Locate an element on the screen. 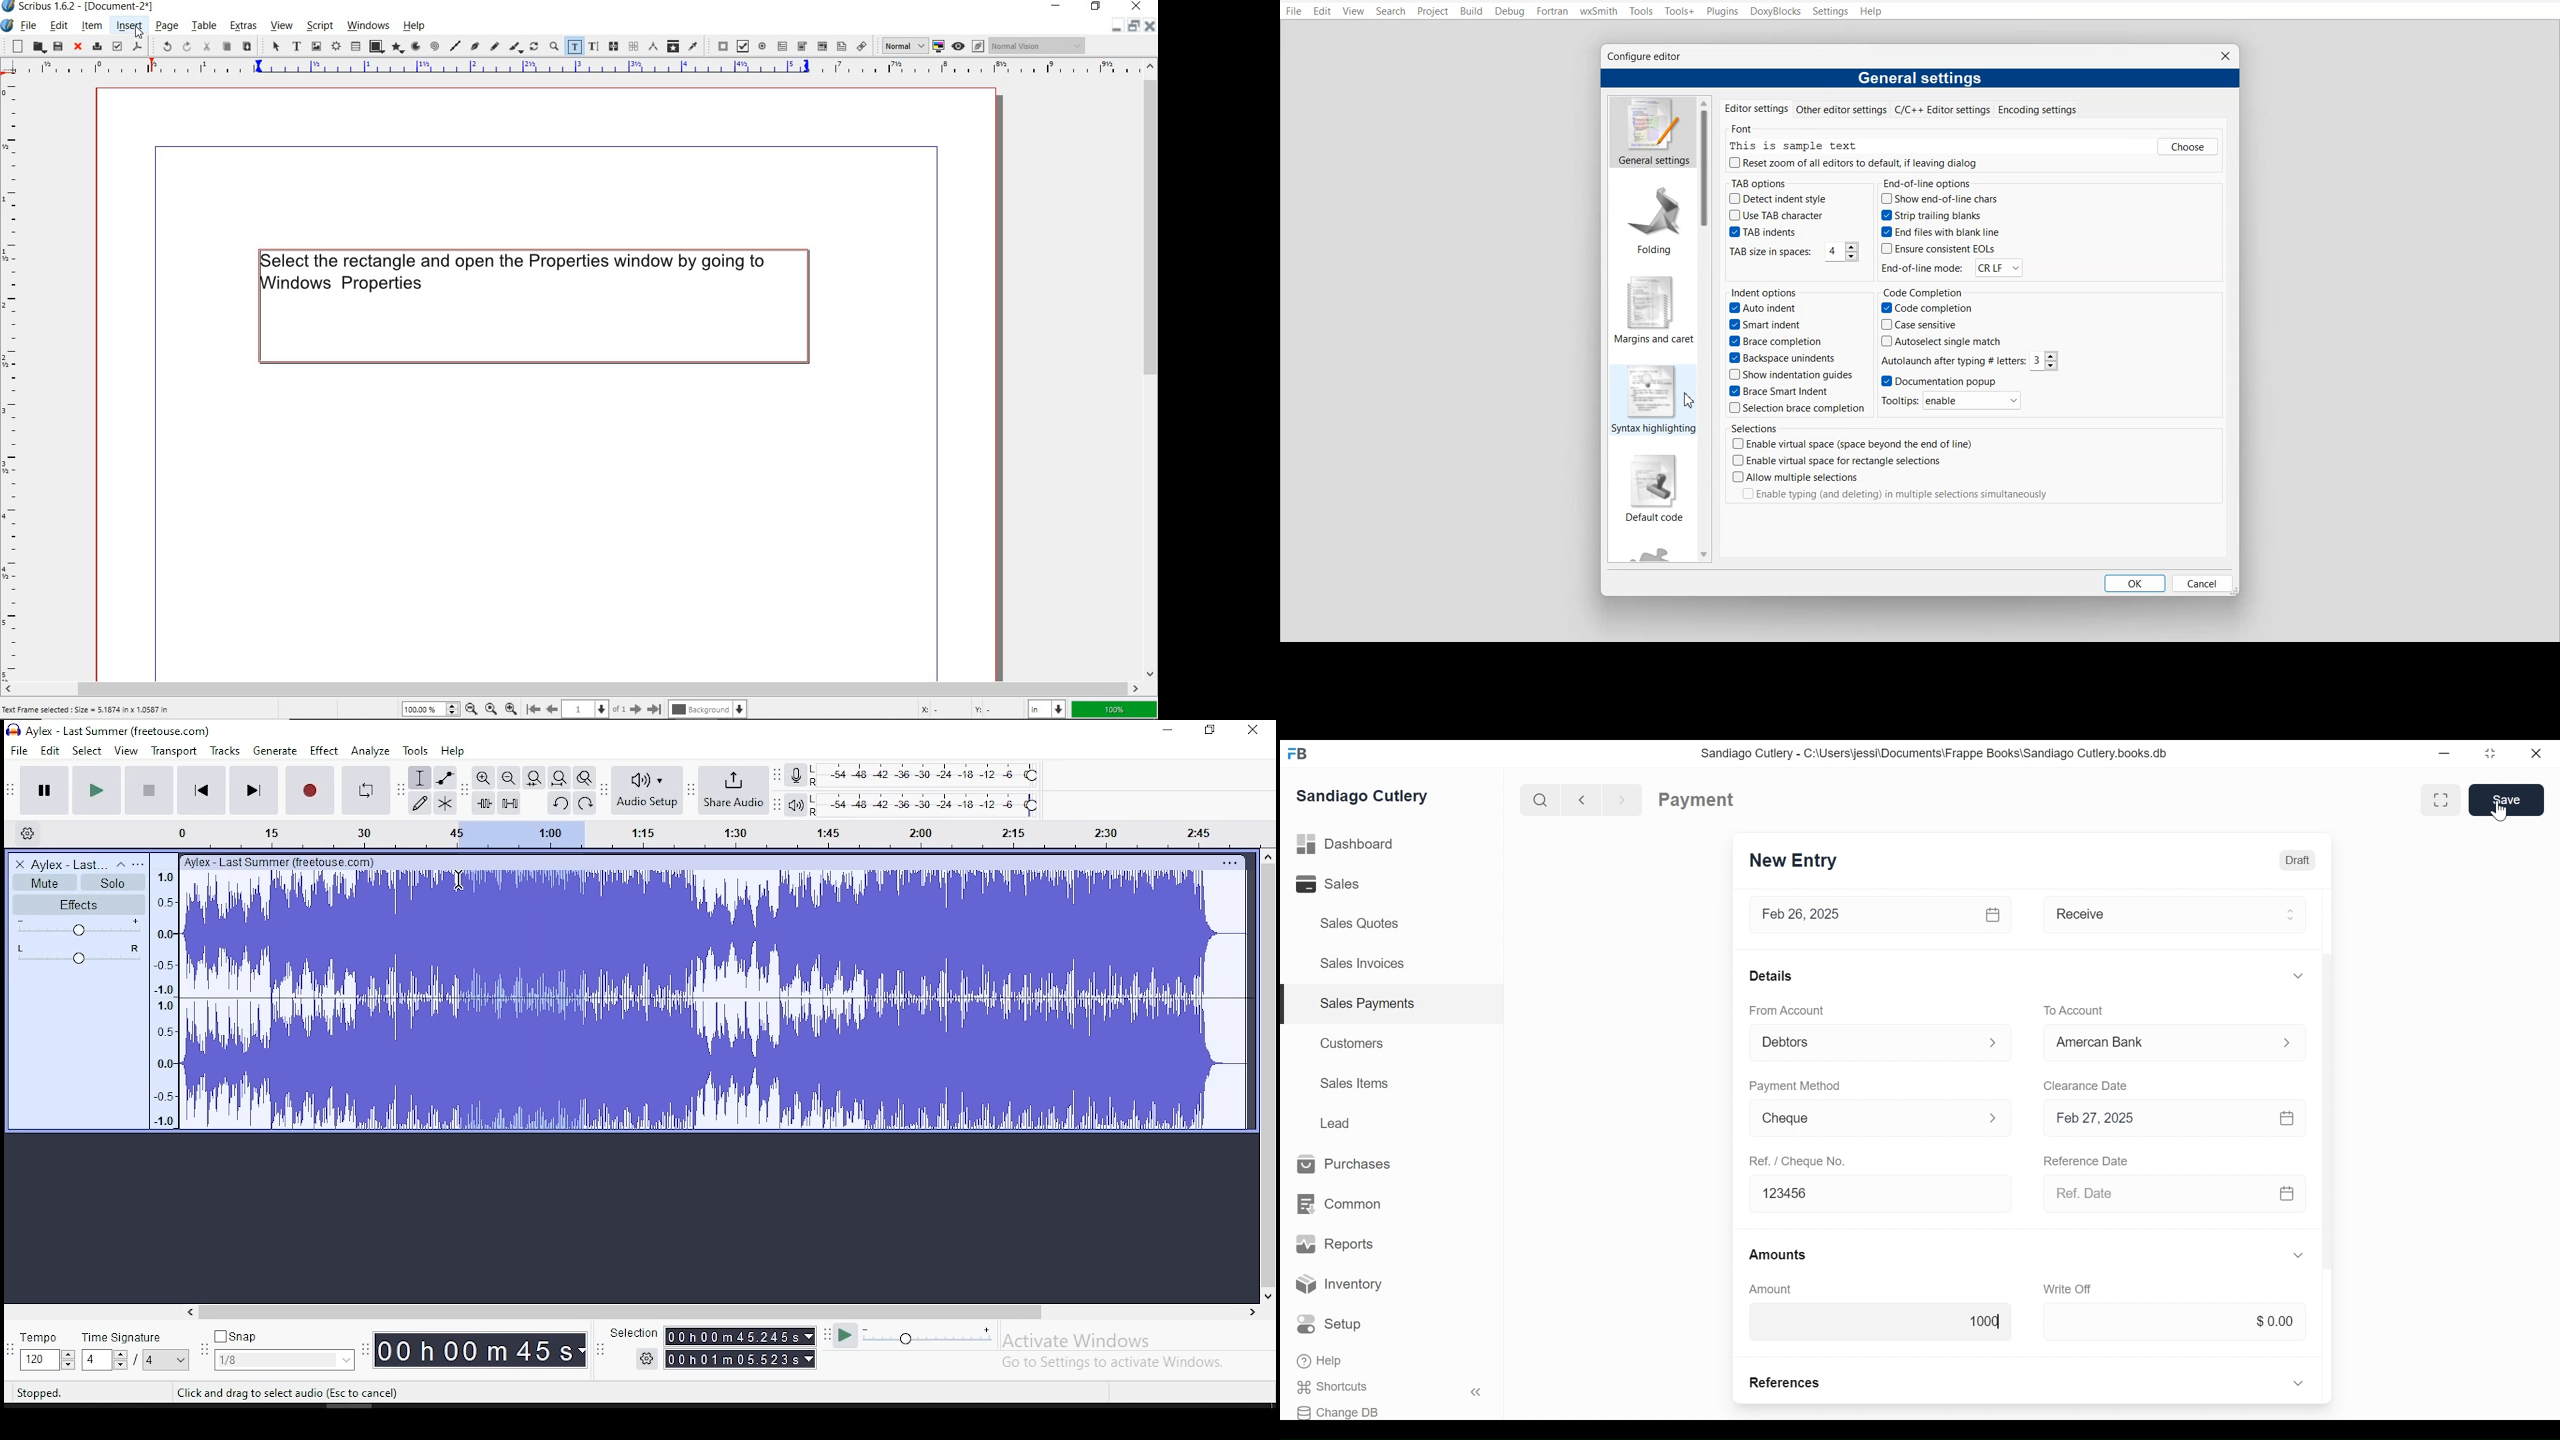 This screenshot has width=2576, height=1456. save is located at coordinates (57, 46).